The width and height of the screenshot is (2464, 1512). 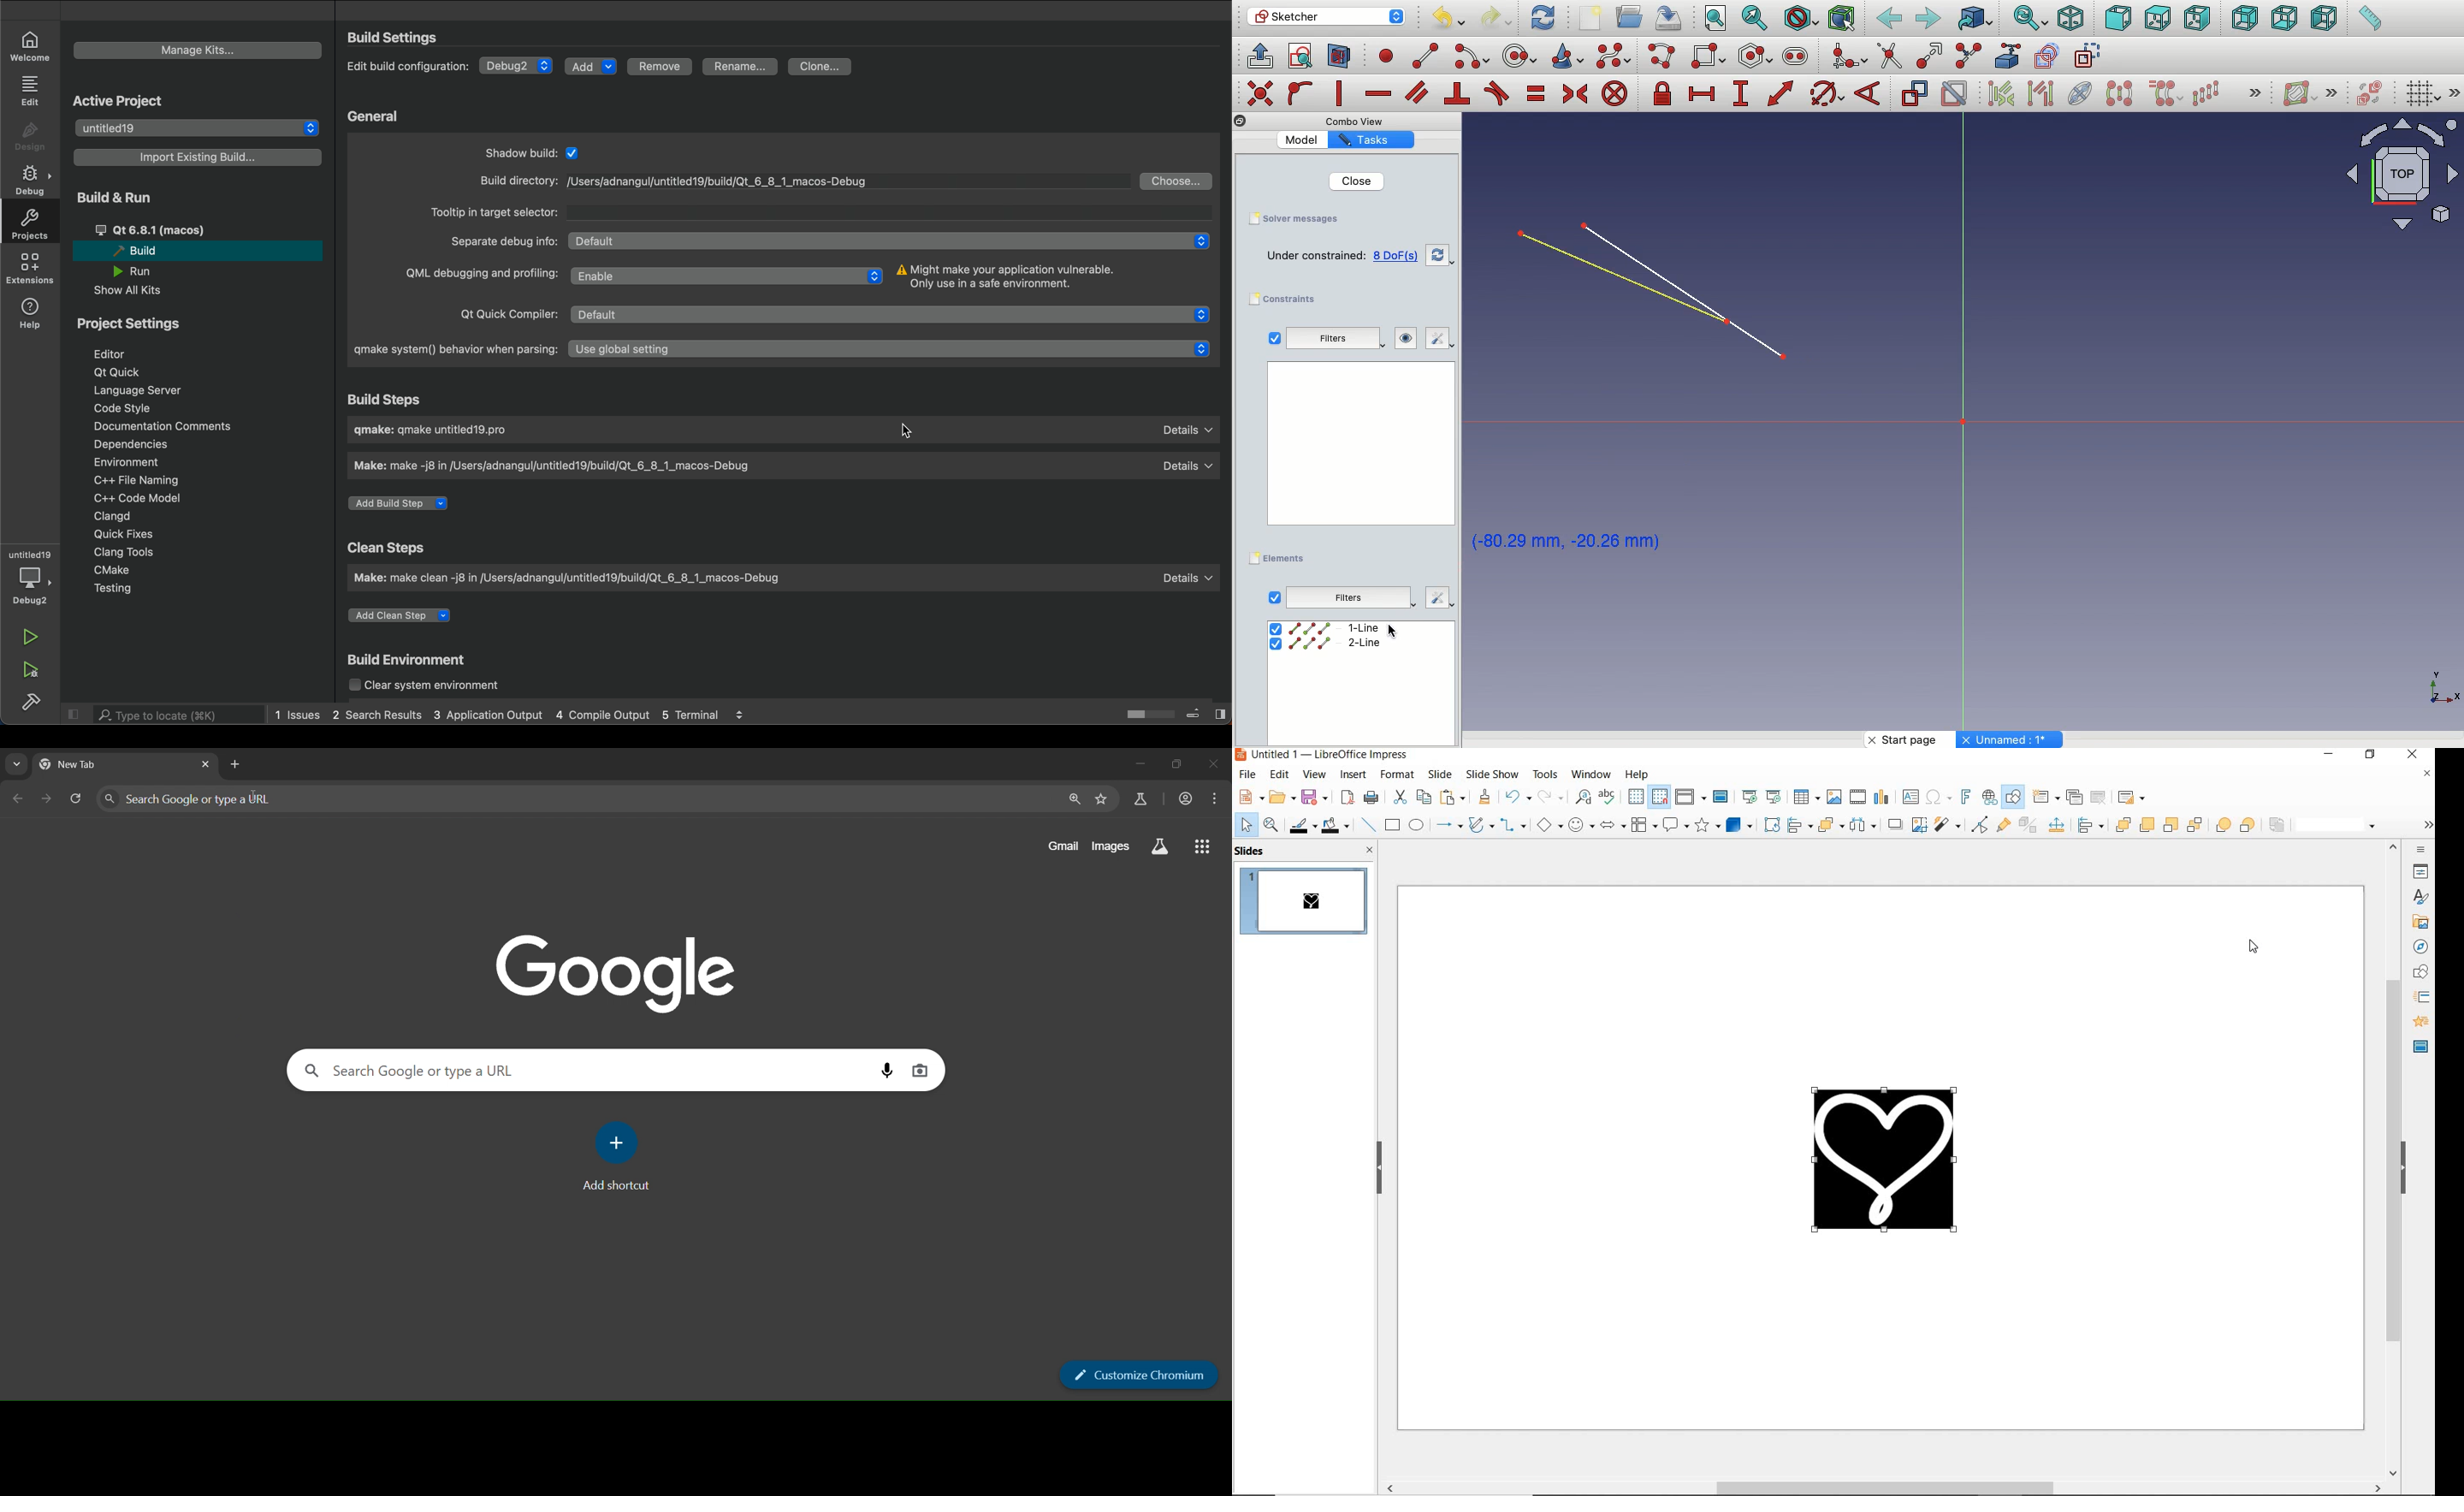 I want to click on Open, so click(x=1632, y=16).